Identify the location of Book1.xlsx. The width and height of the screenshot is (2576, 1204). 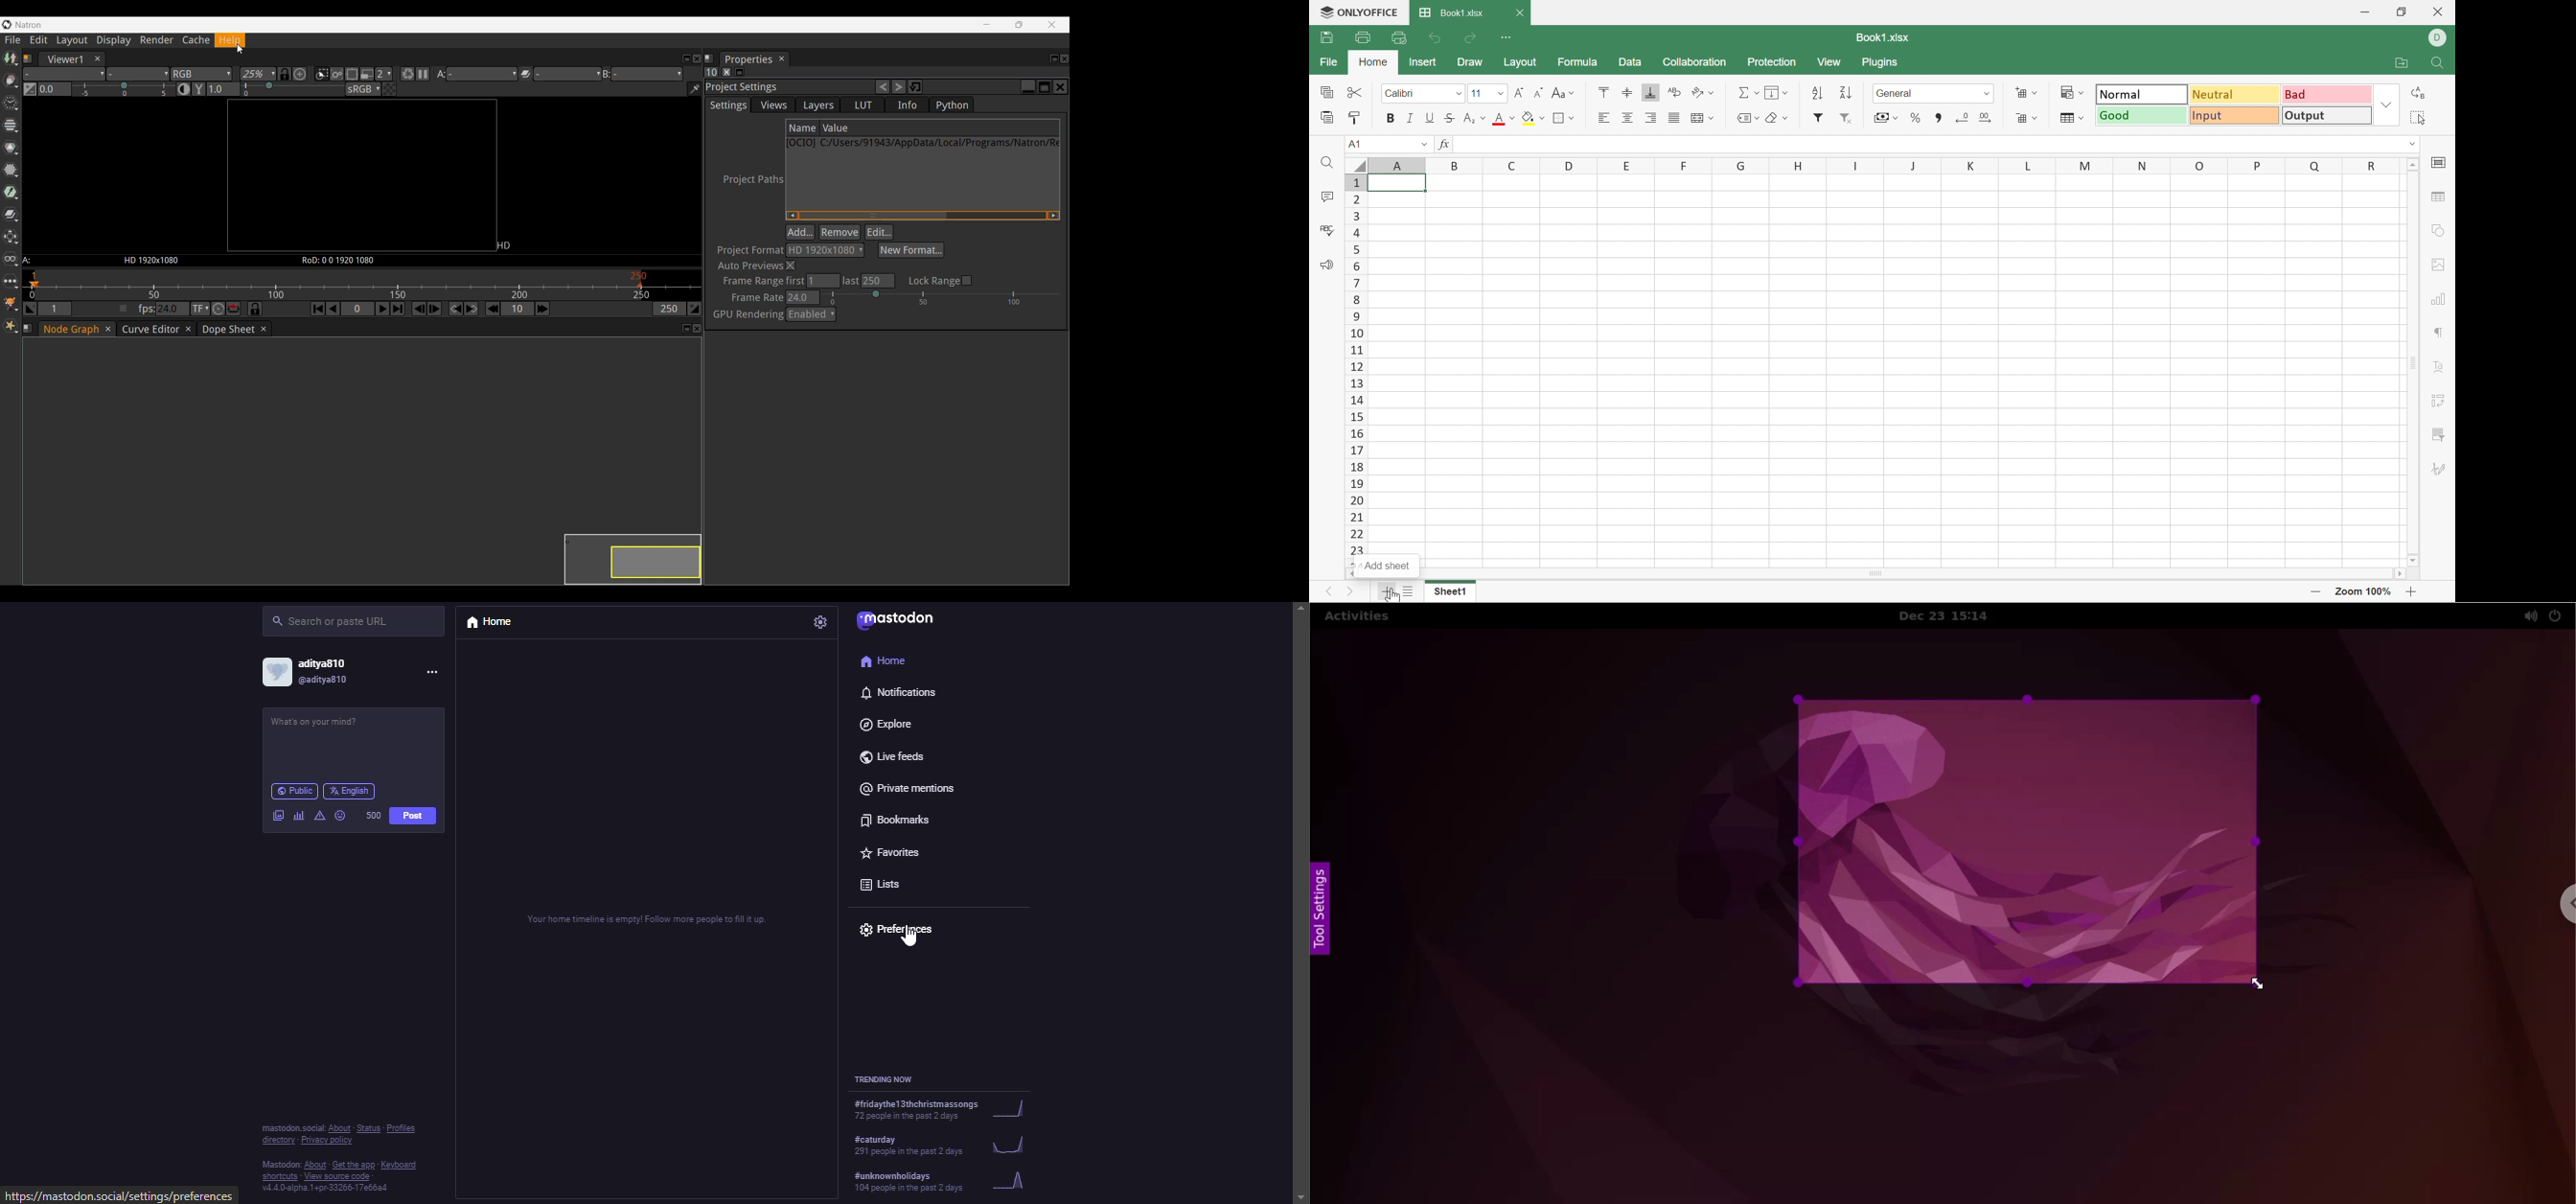
(1888, 38).